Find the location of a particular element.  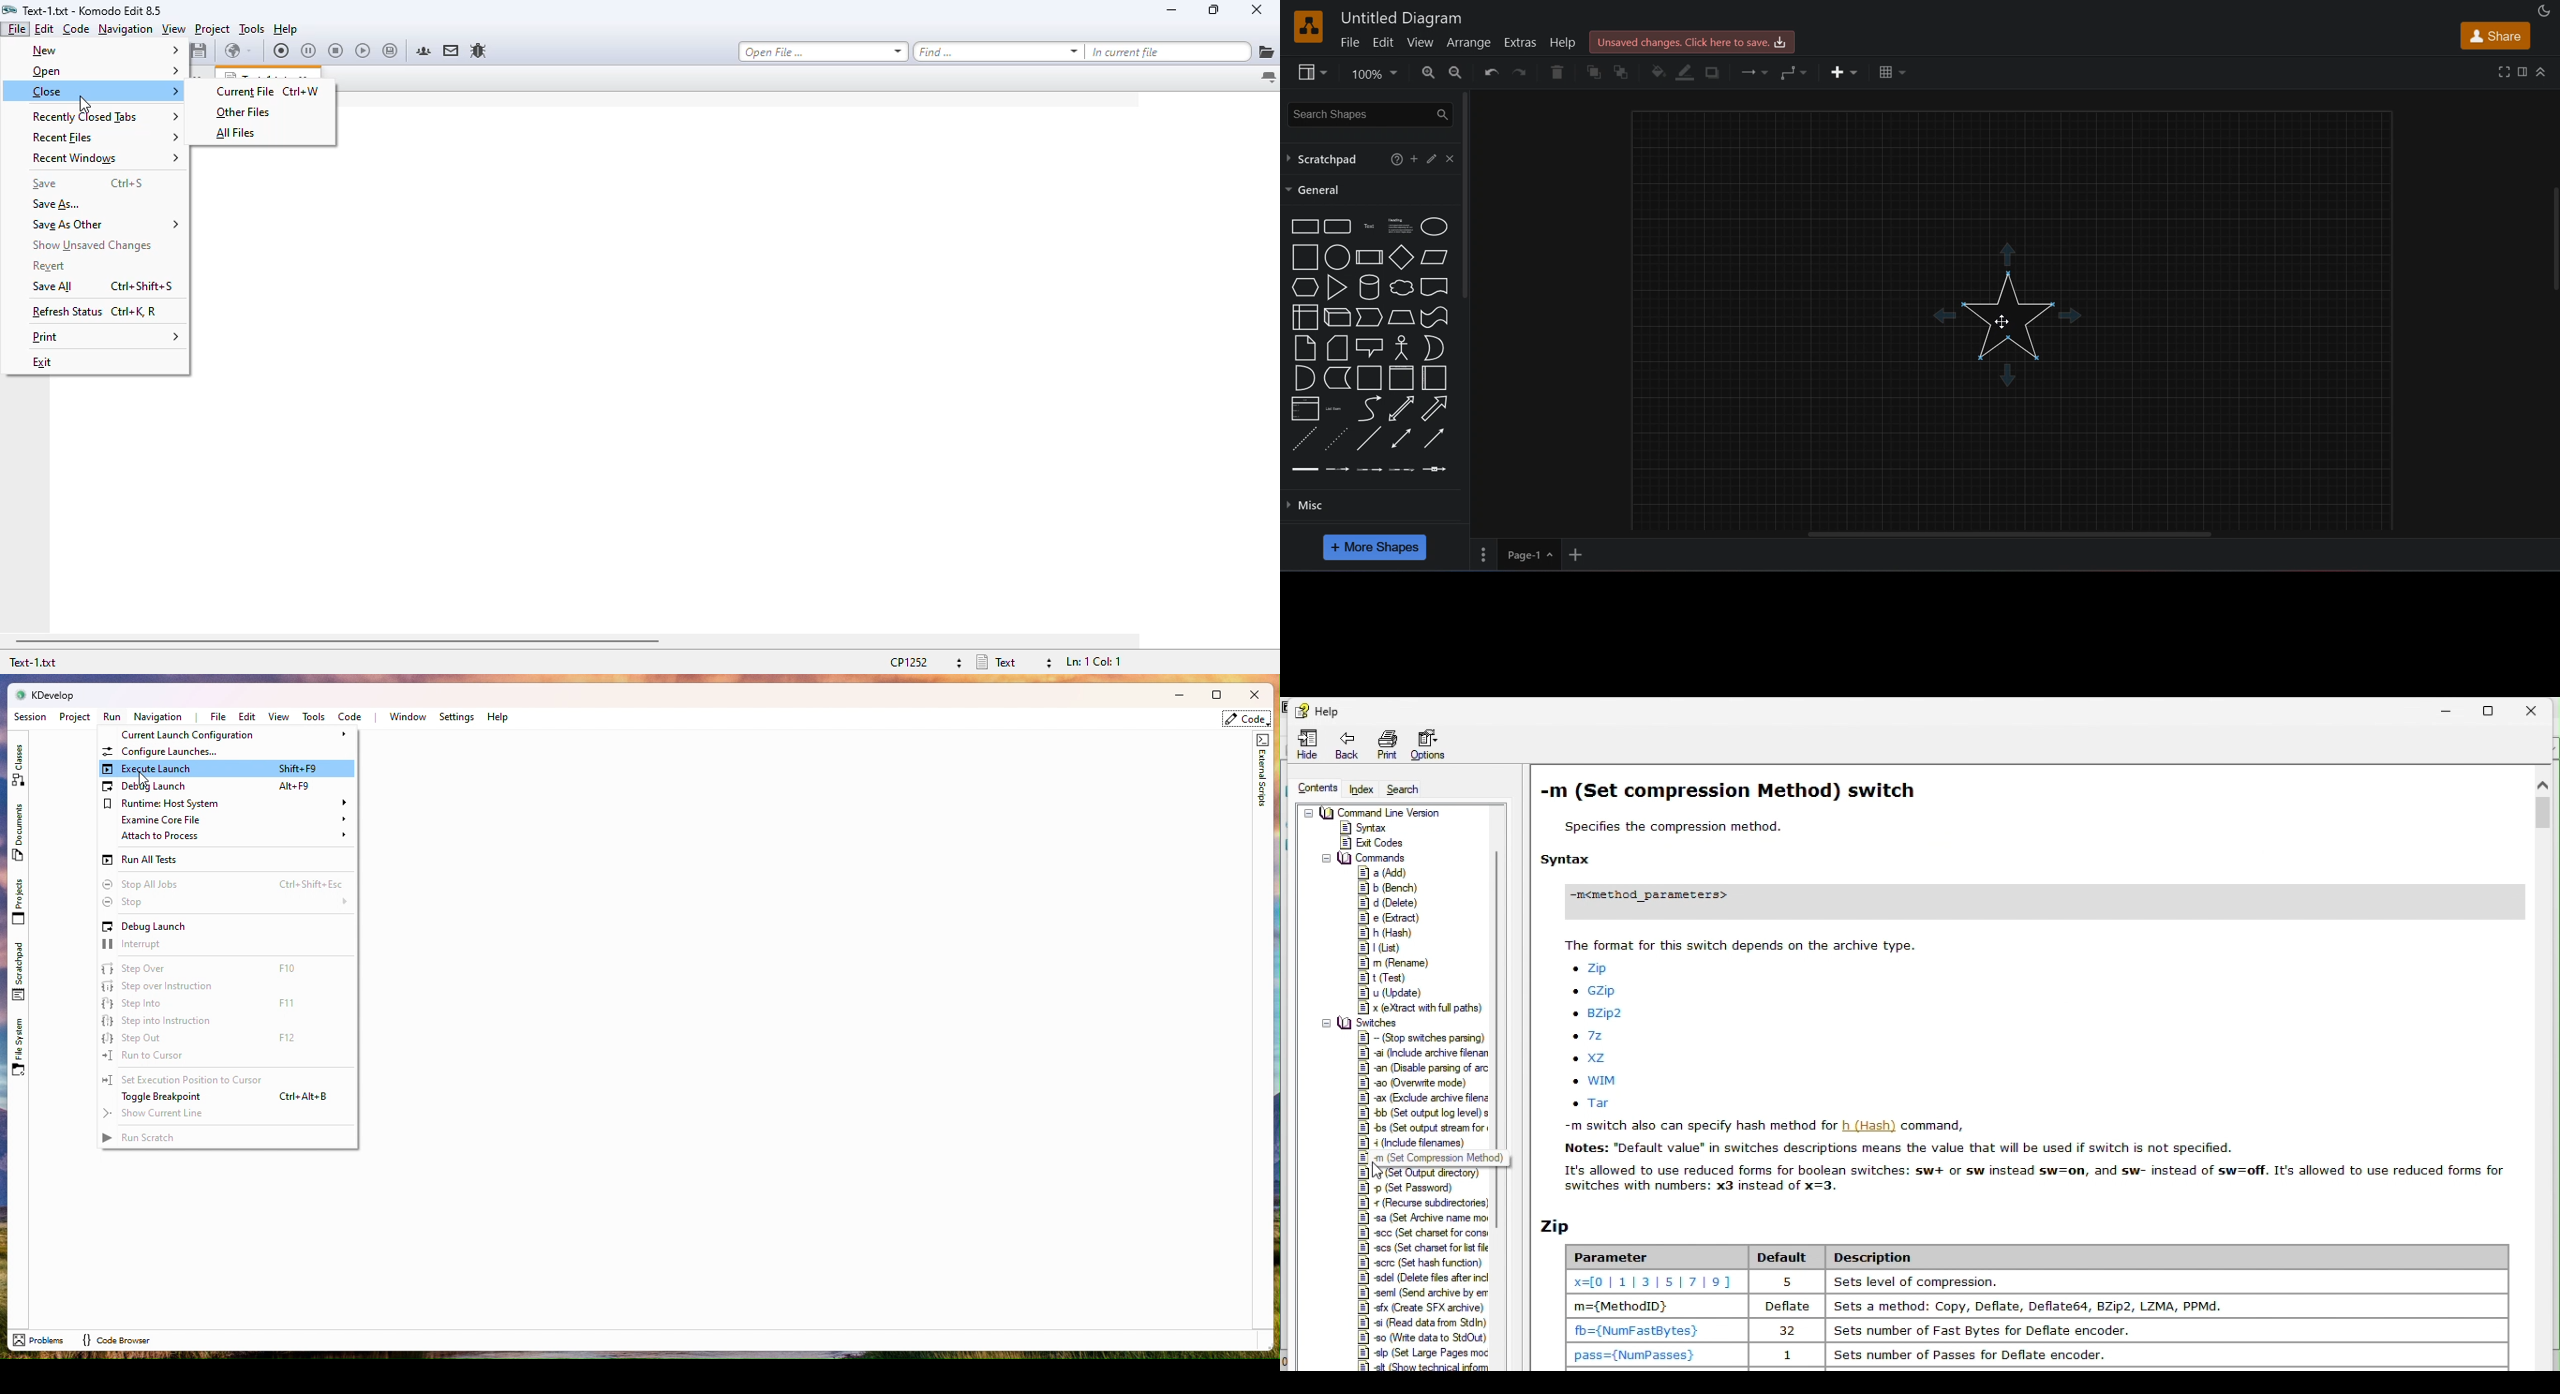

appearance is located at coordinates (2545, 10).